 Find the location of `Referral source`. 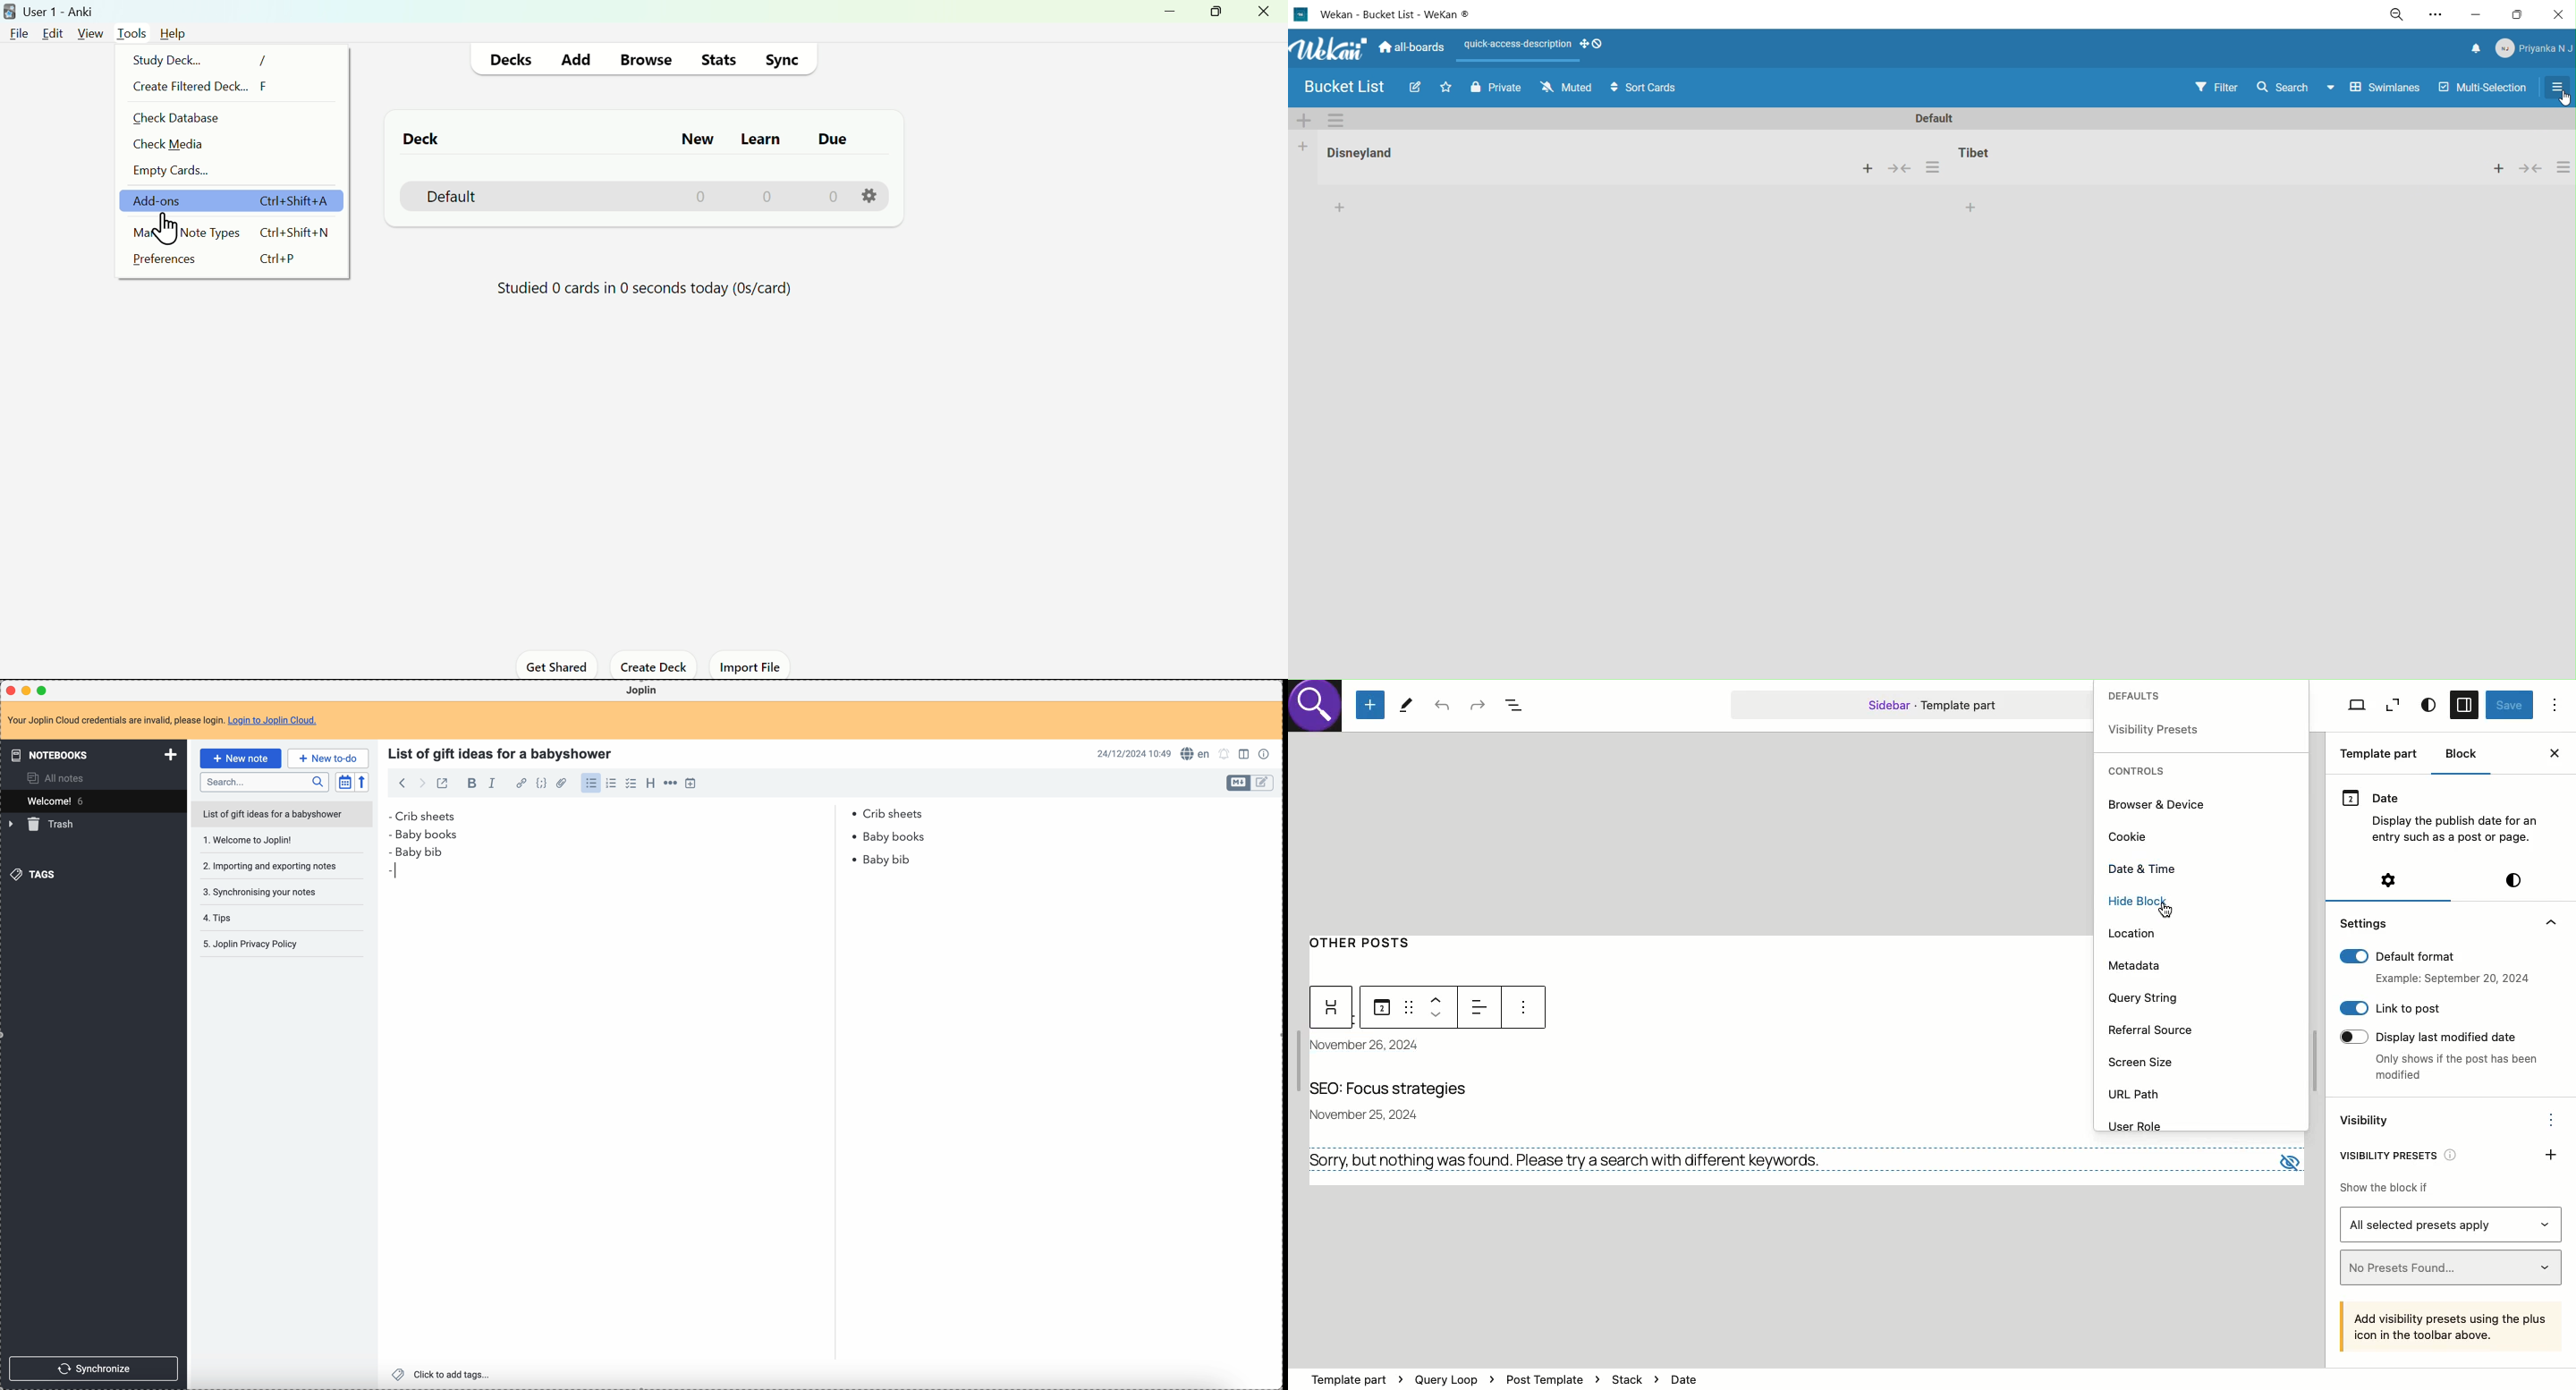

Referral source is located at coordinates (2155, 1030).